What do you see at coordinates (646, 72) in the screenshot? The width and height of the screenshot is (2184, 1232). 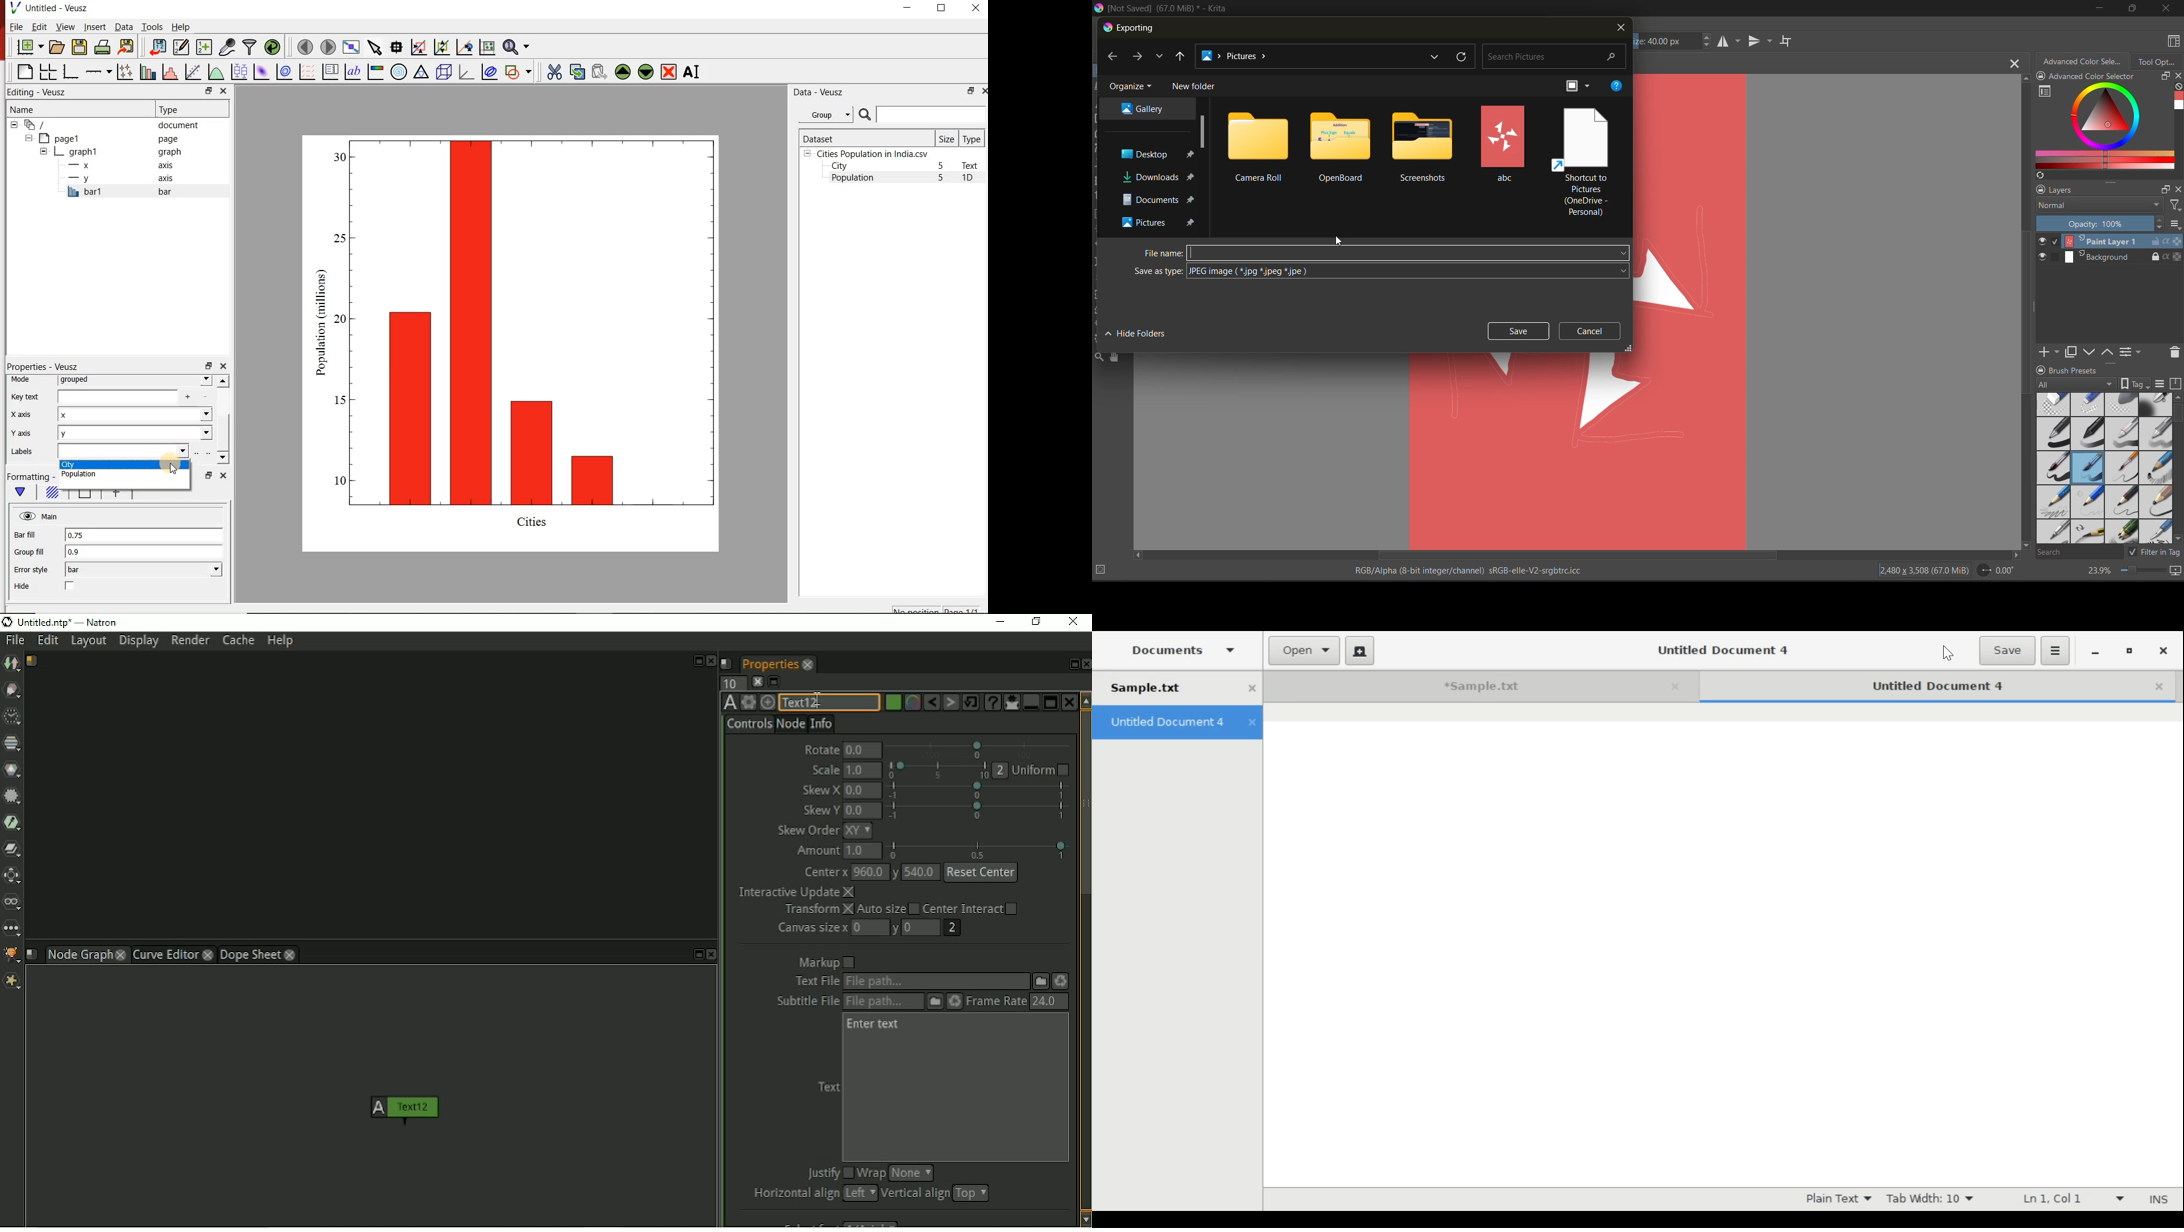 I see `move the selected widget down` at bounding box center [646, 72].